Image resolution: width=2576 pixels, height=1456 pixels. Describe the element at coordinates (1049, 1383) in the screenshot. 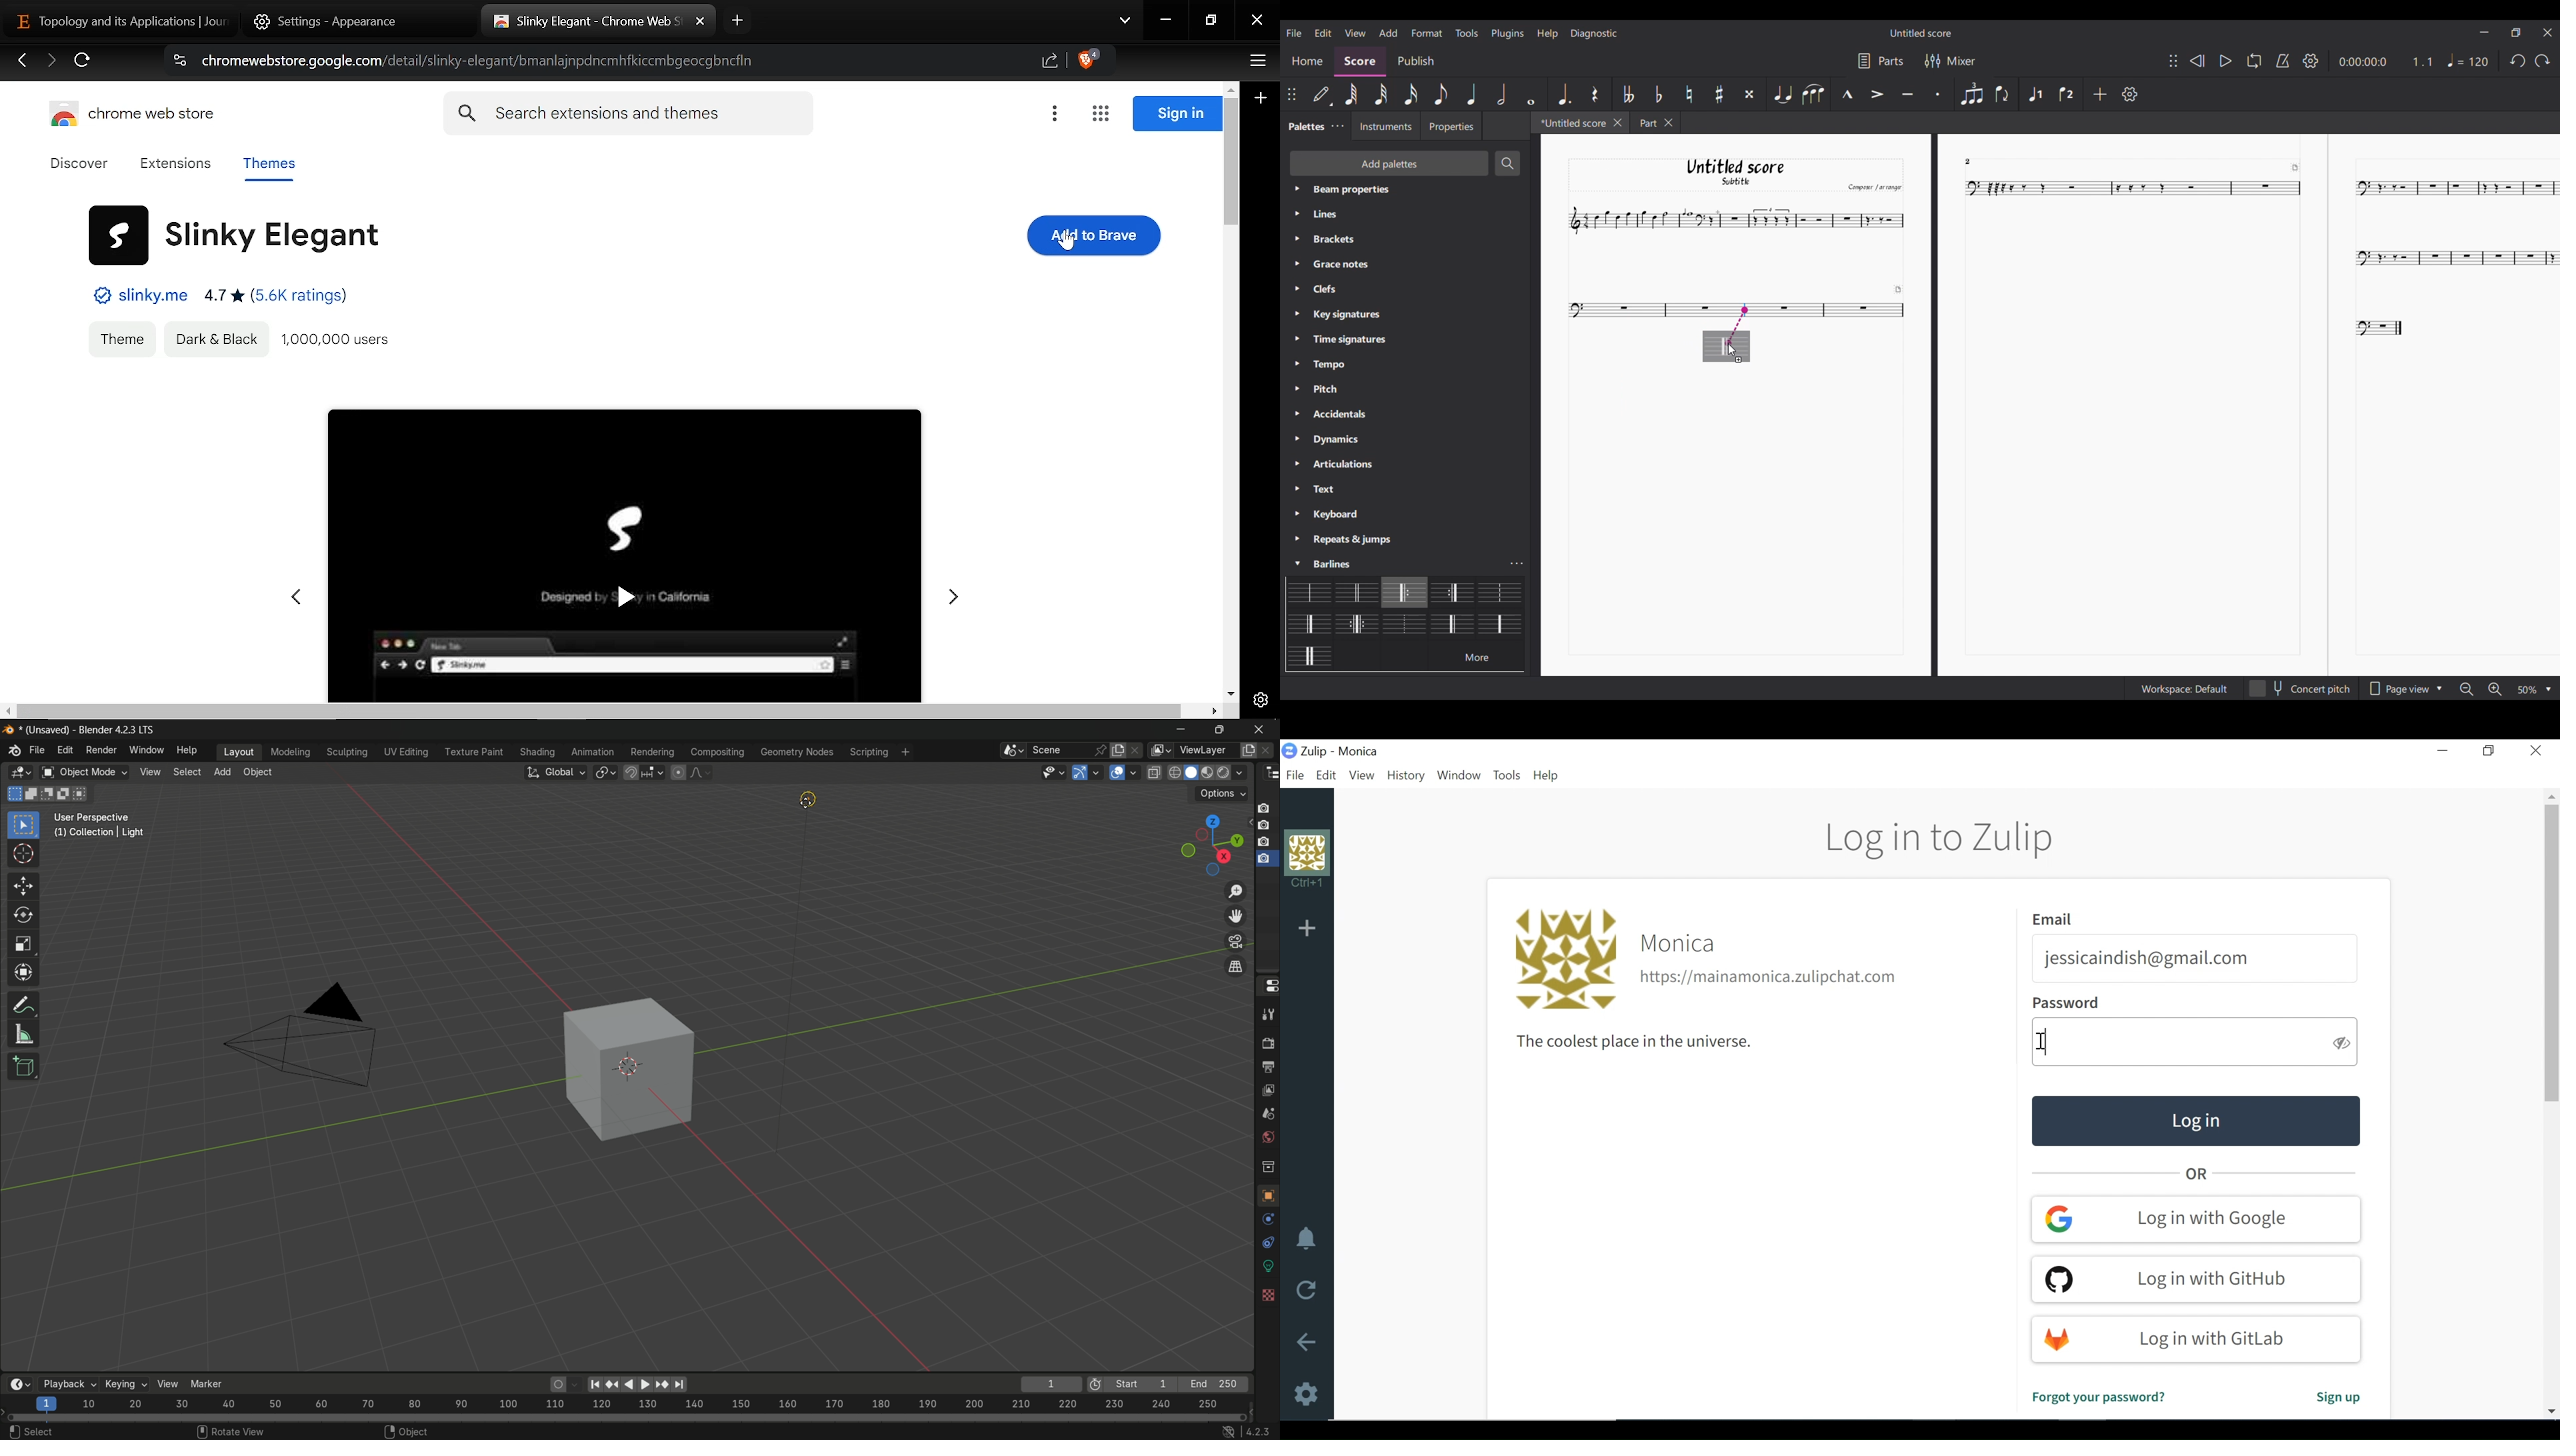

I see `current key frame` at that location.